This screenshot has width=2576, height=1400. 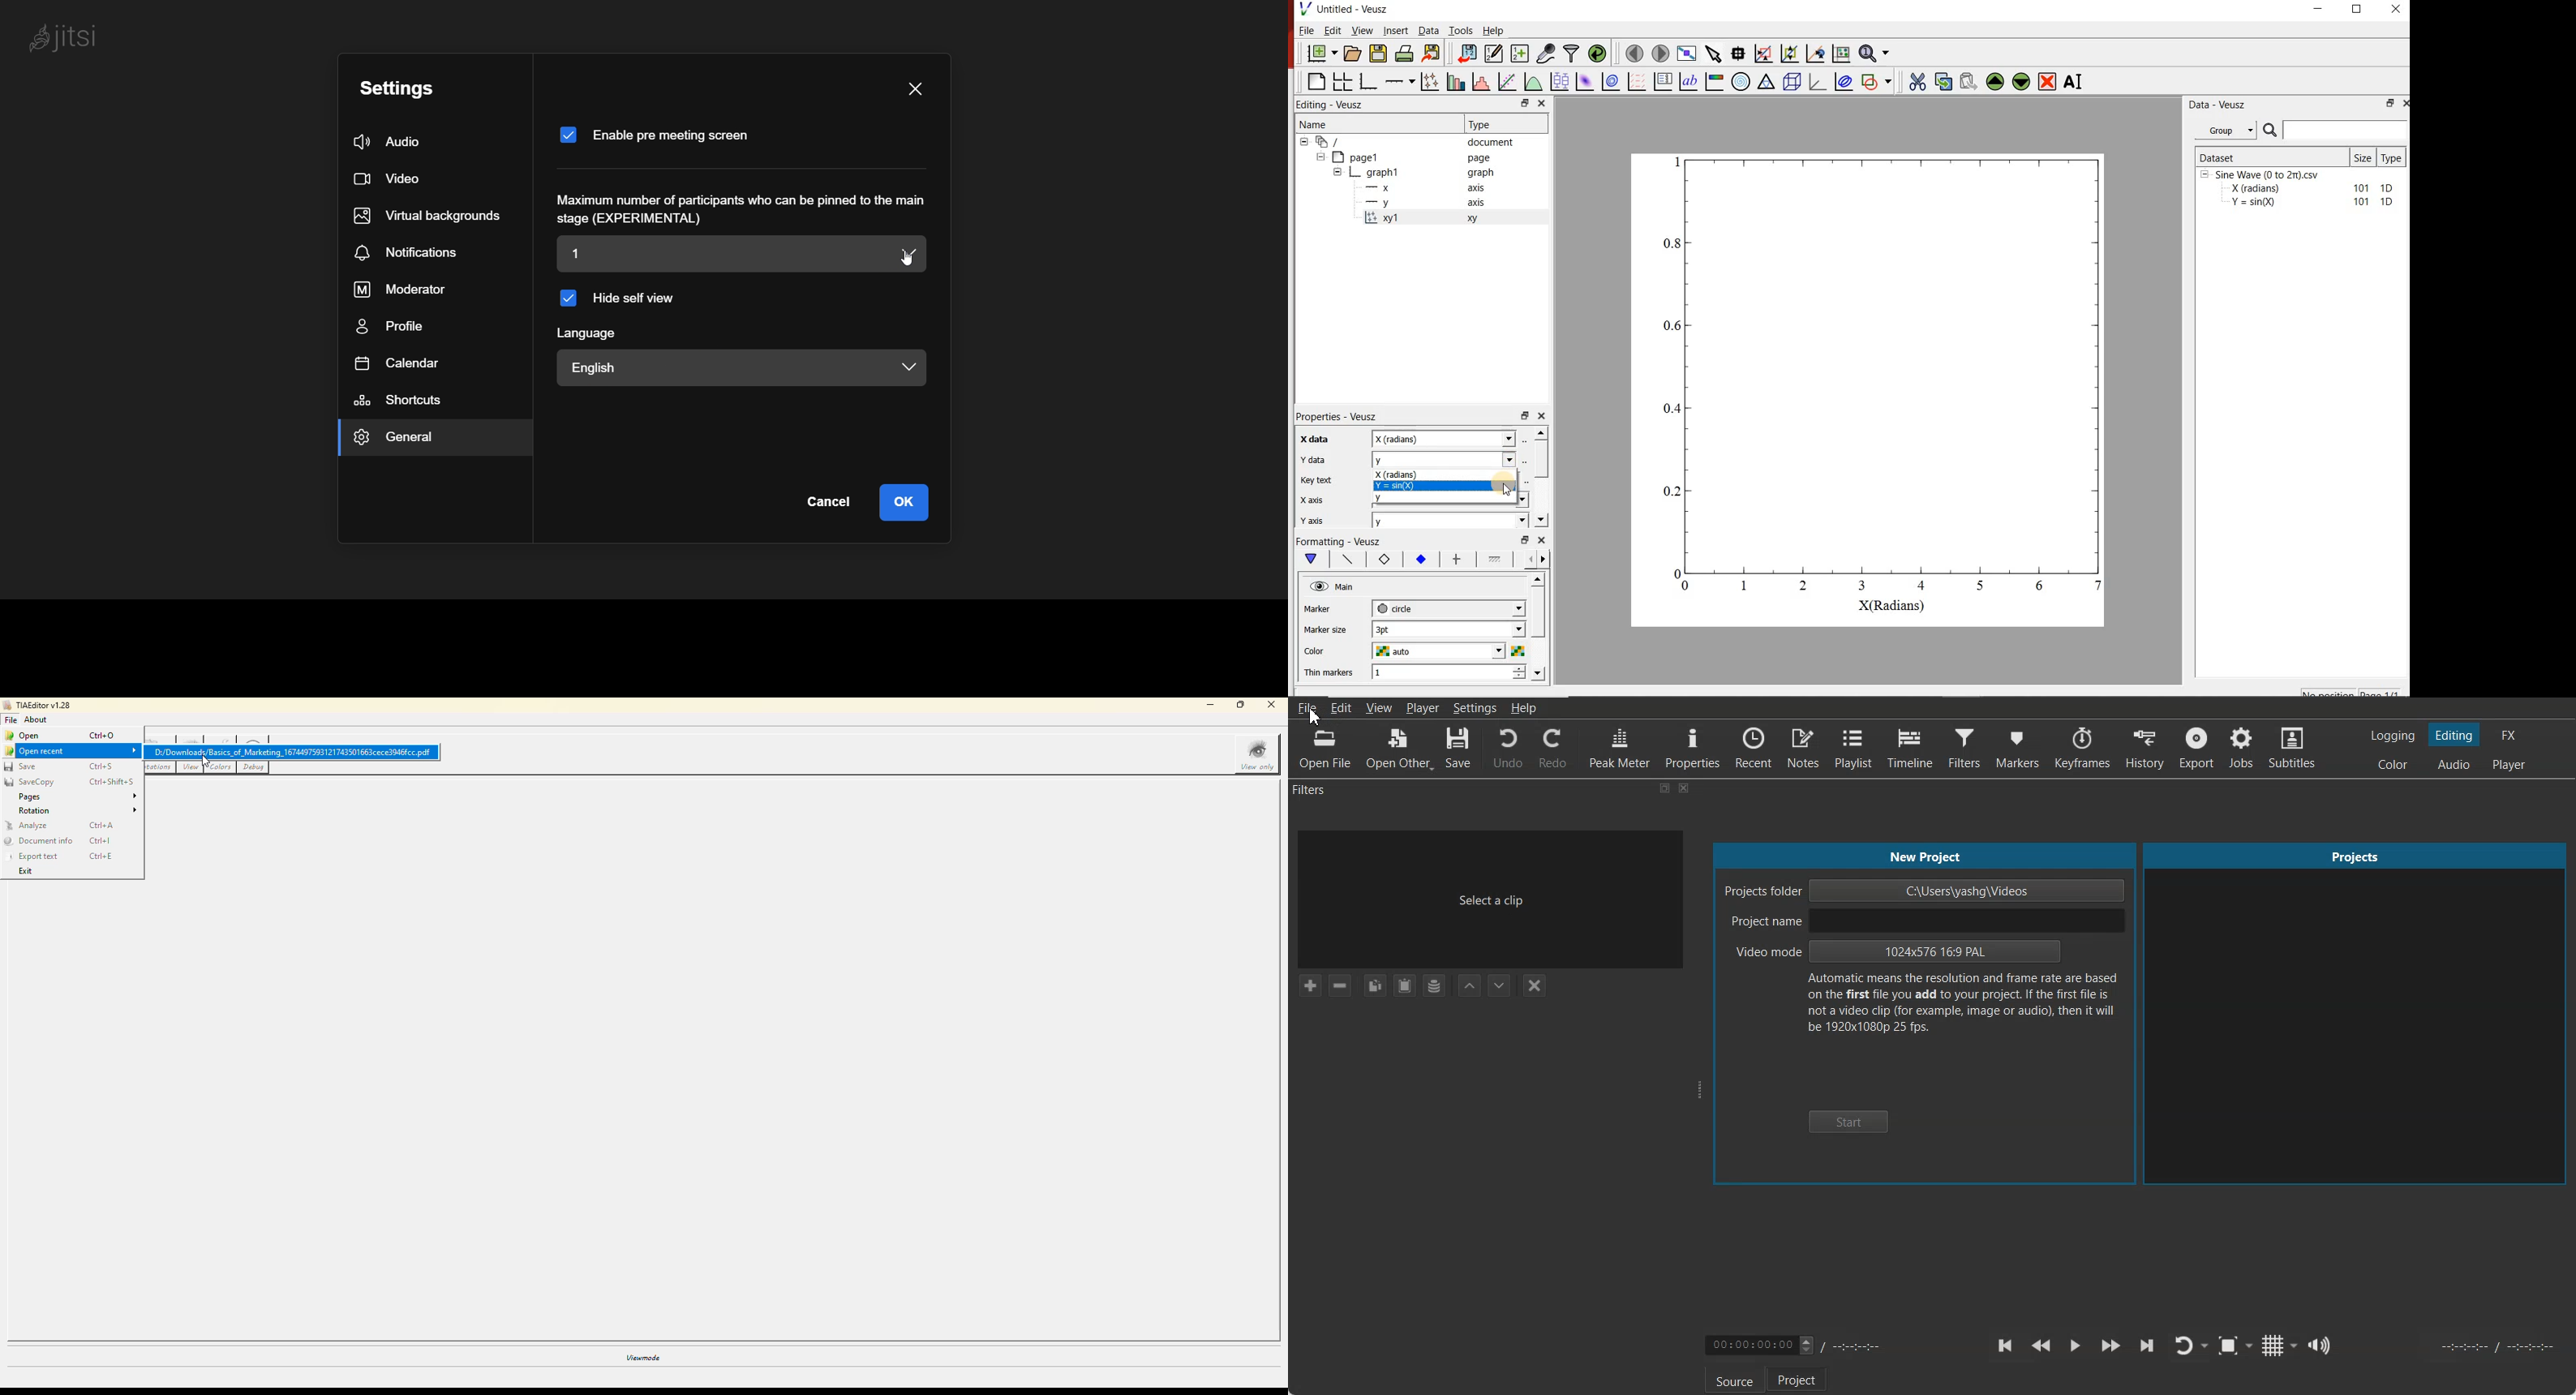 I want to click on savecopy, so click(x=29, y=783).